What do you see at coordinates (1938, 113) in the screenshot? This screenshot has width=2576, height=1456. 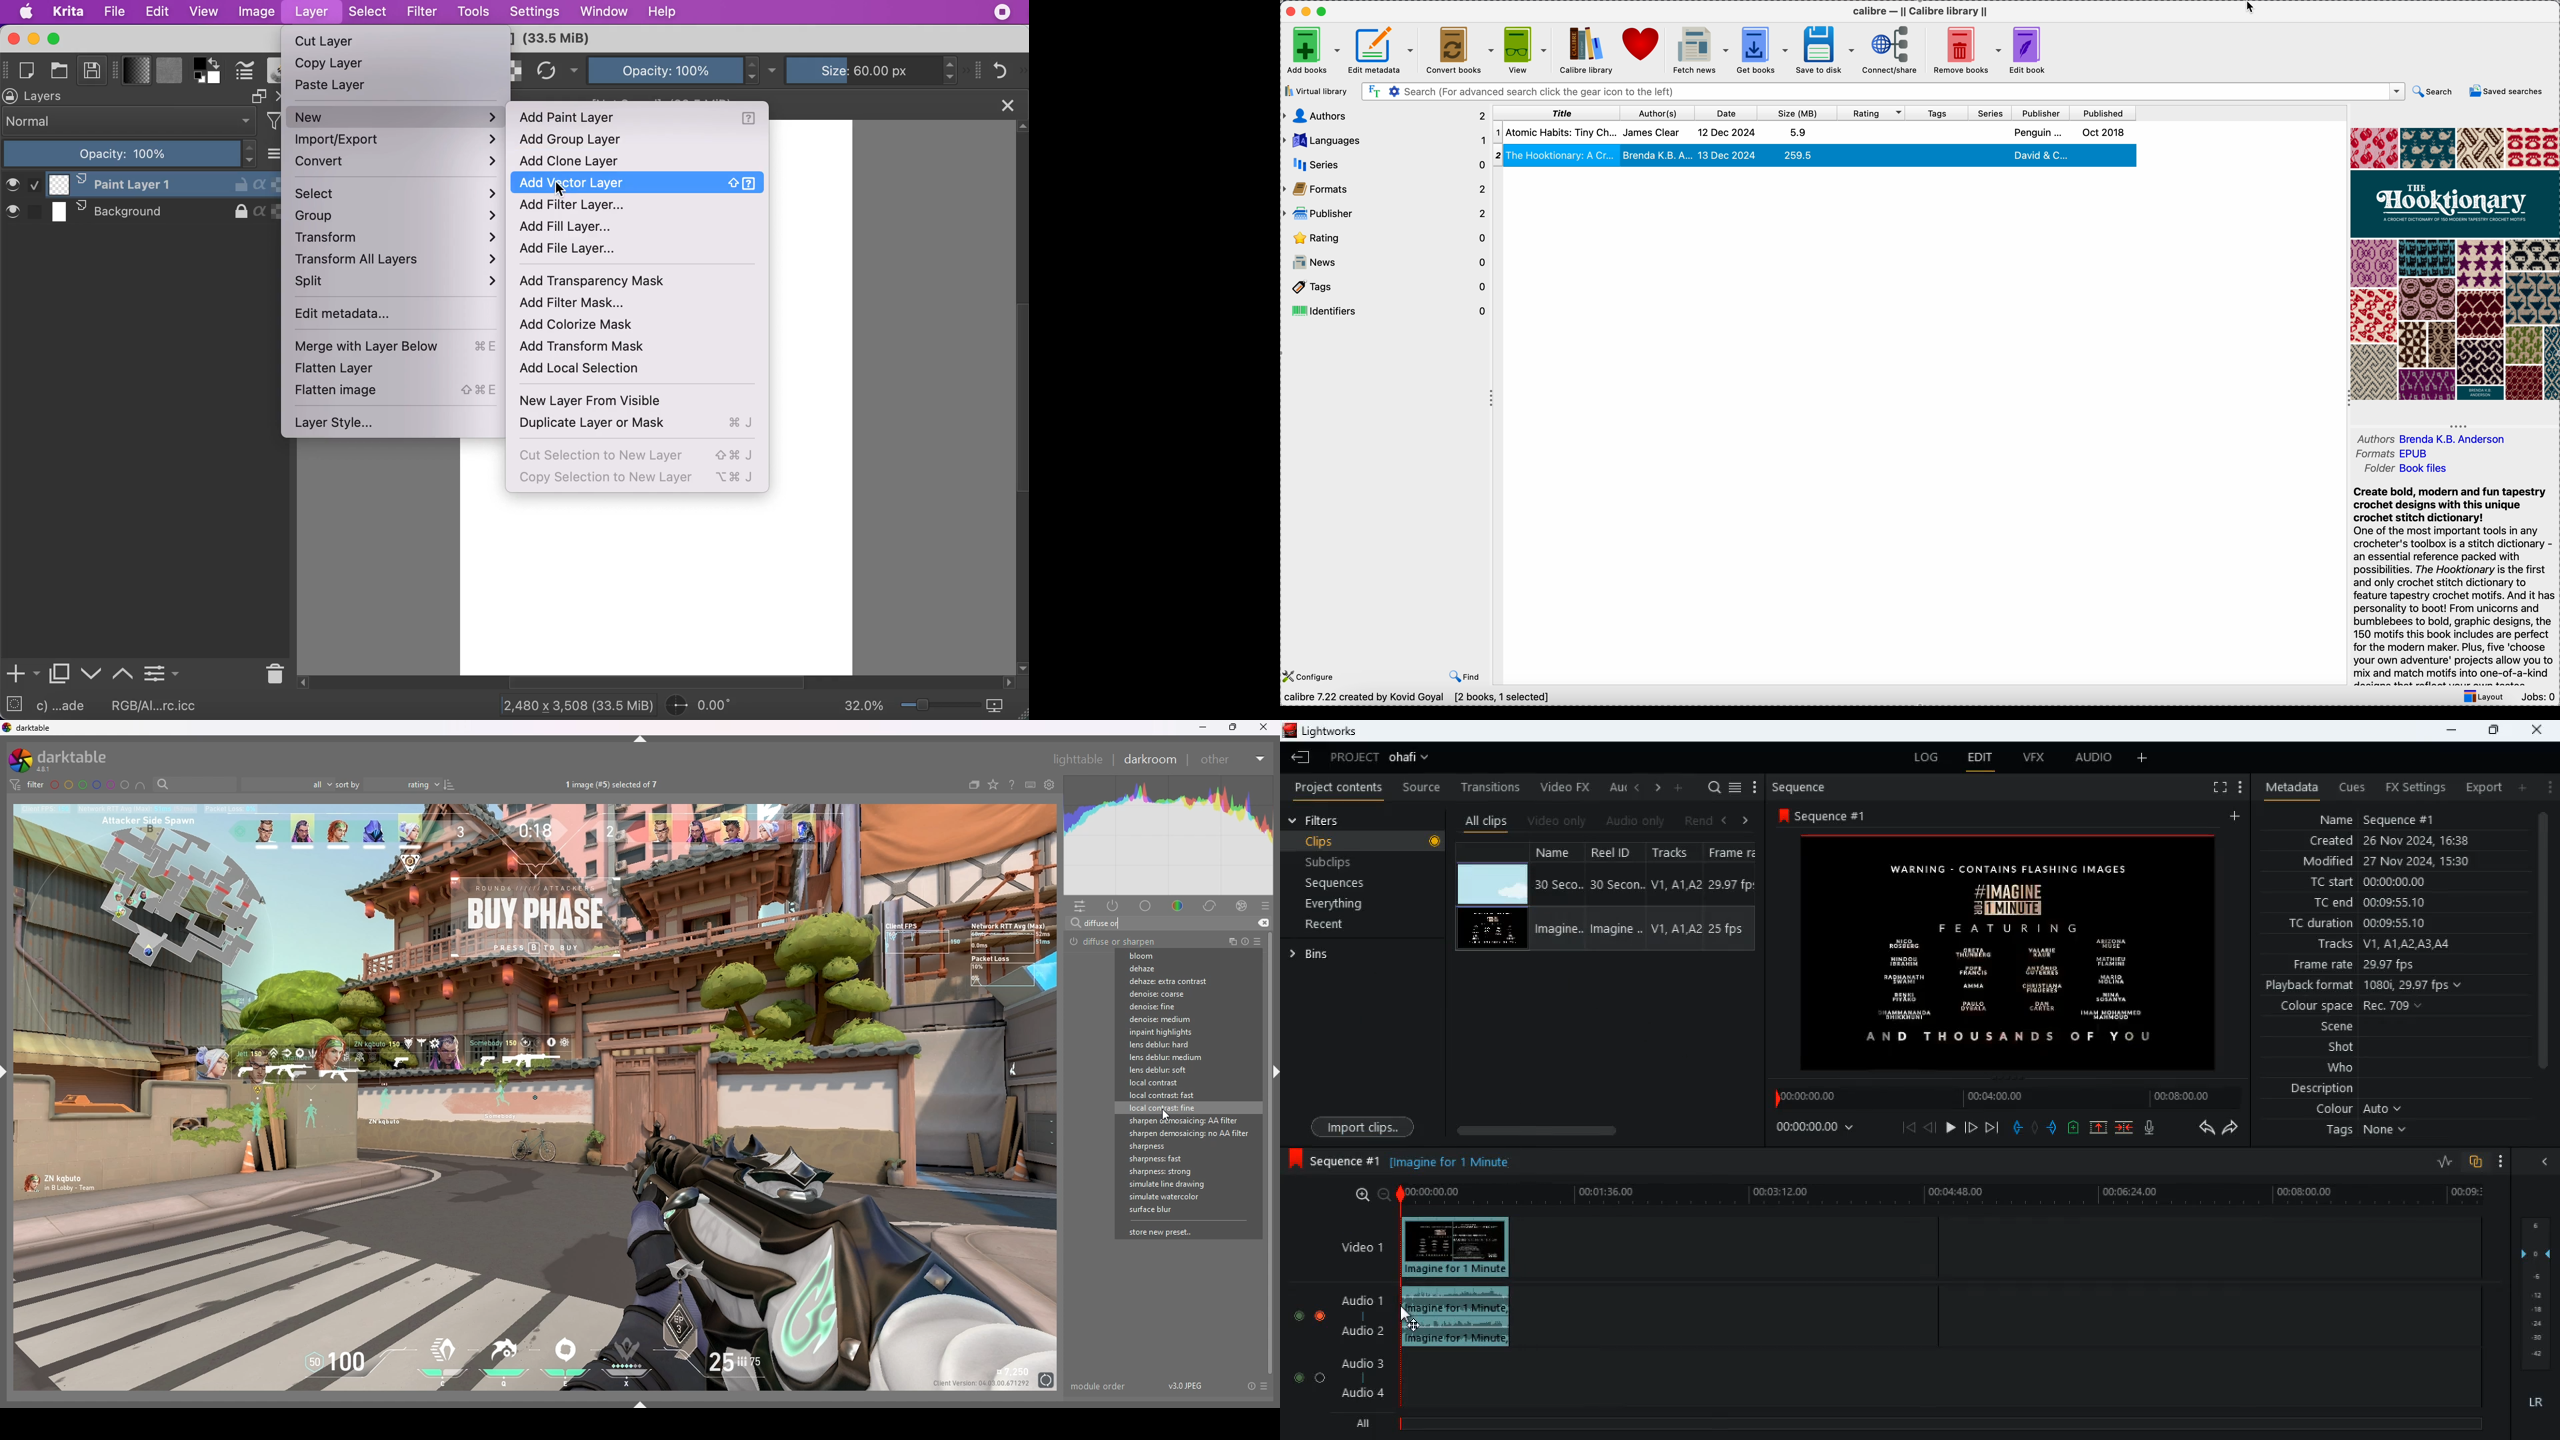 I see `tags` at bounding box center [1938, 113].